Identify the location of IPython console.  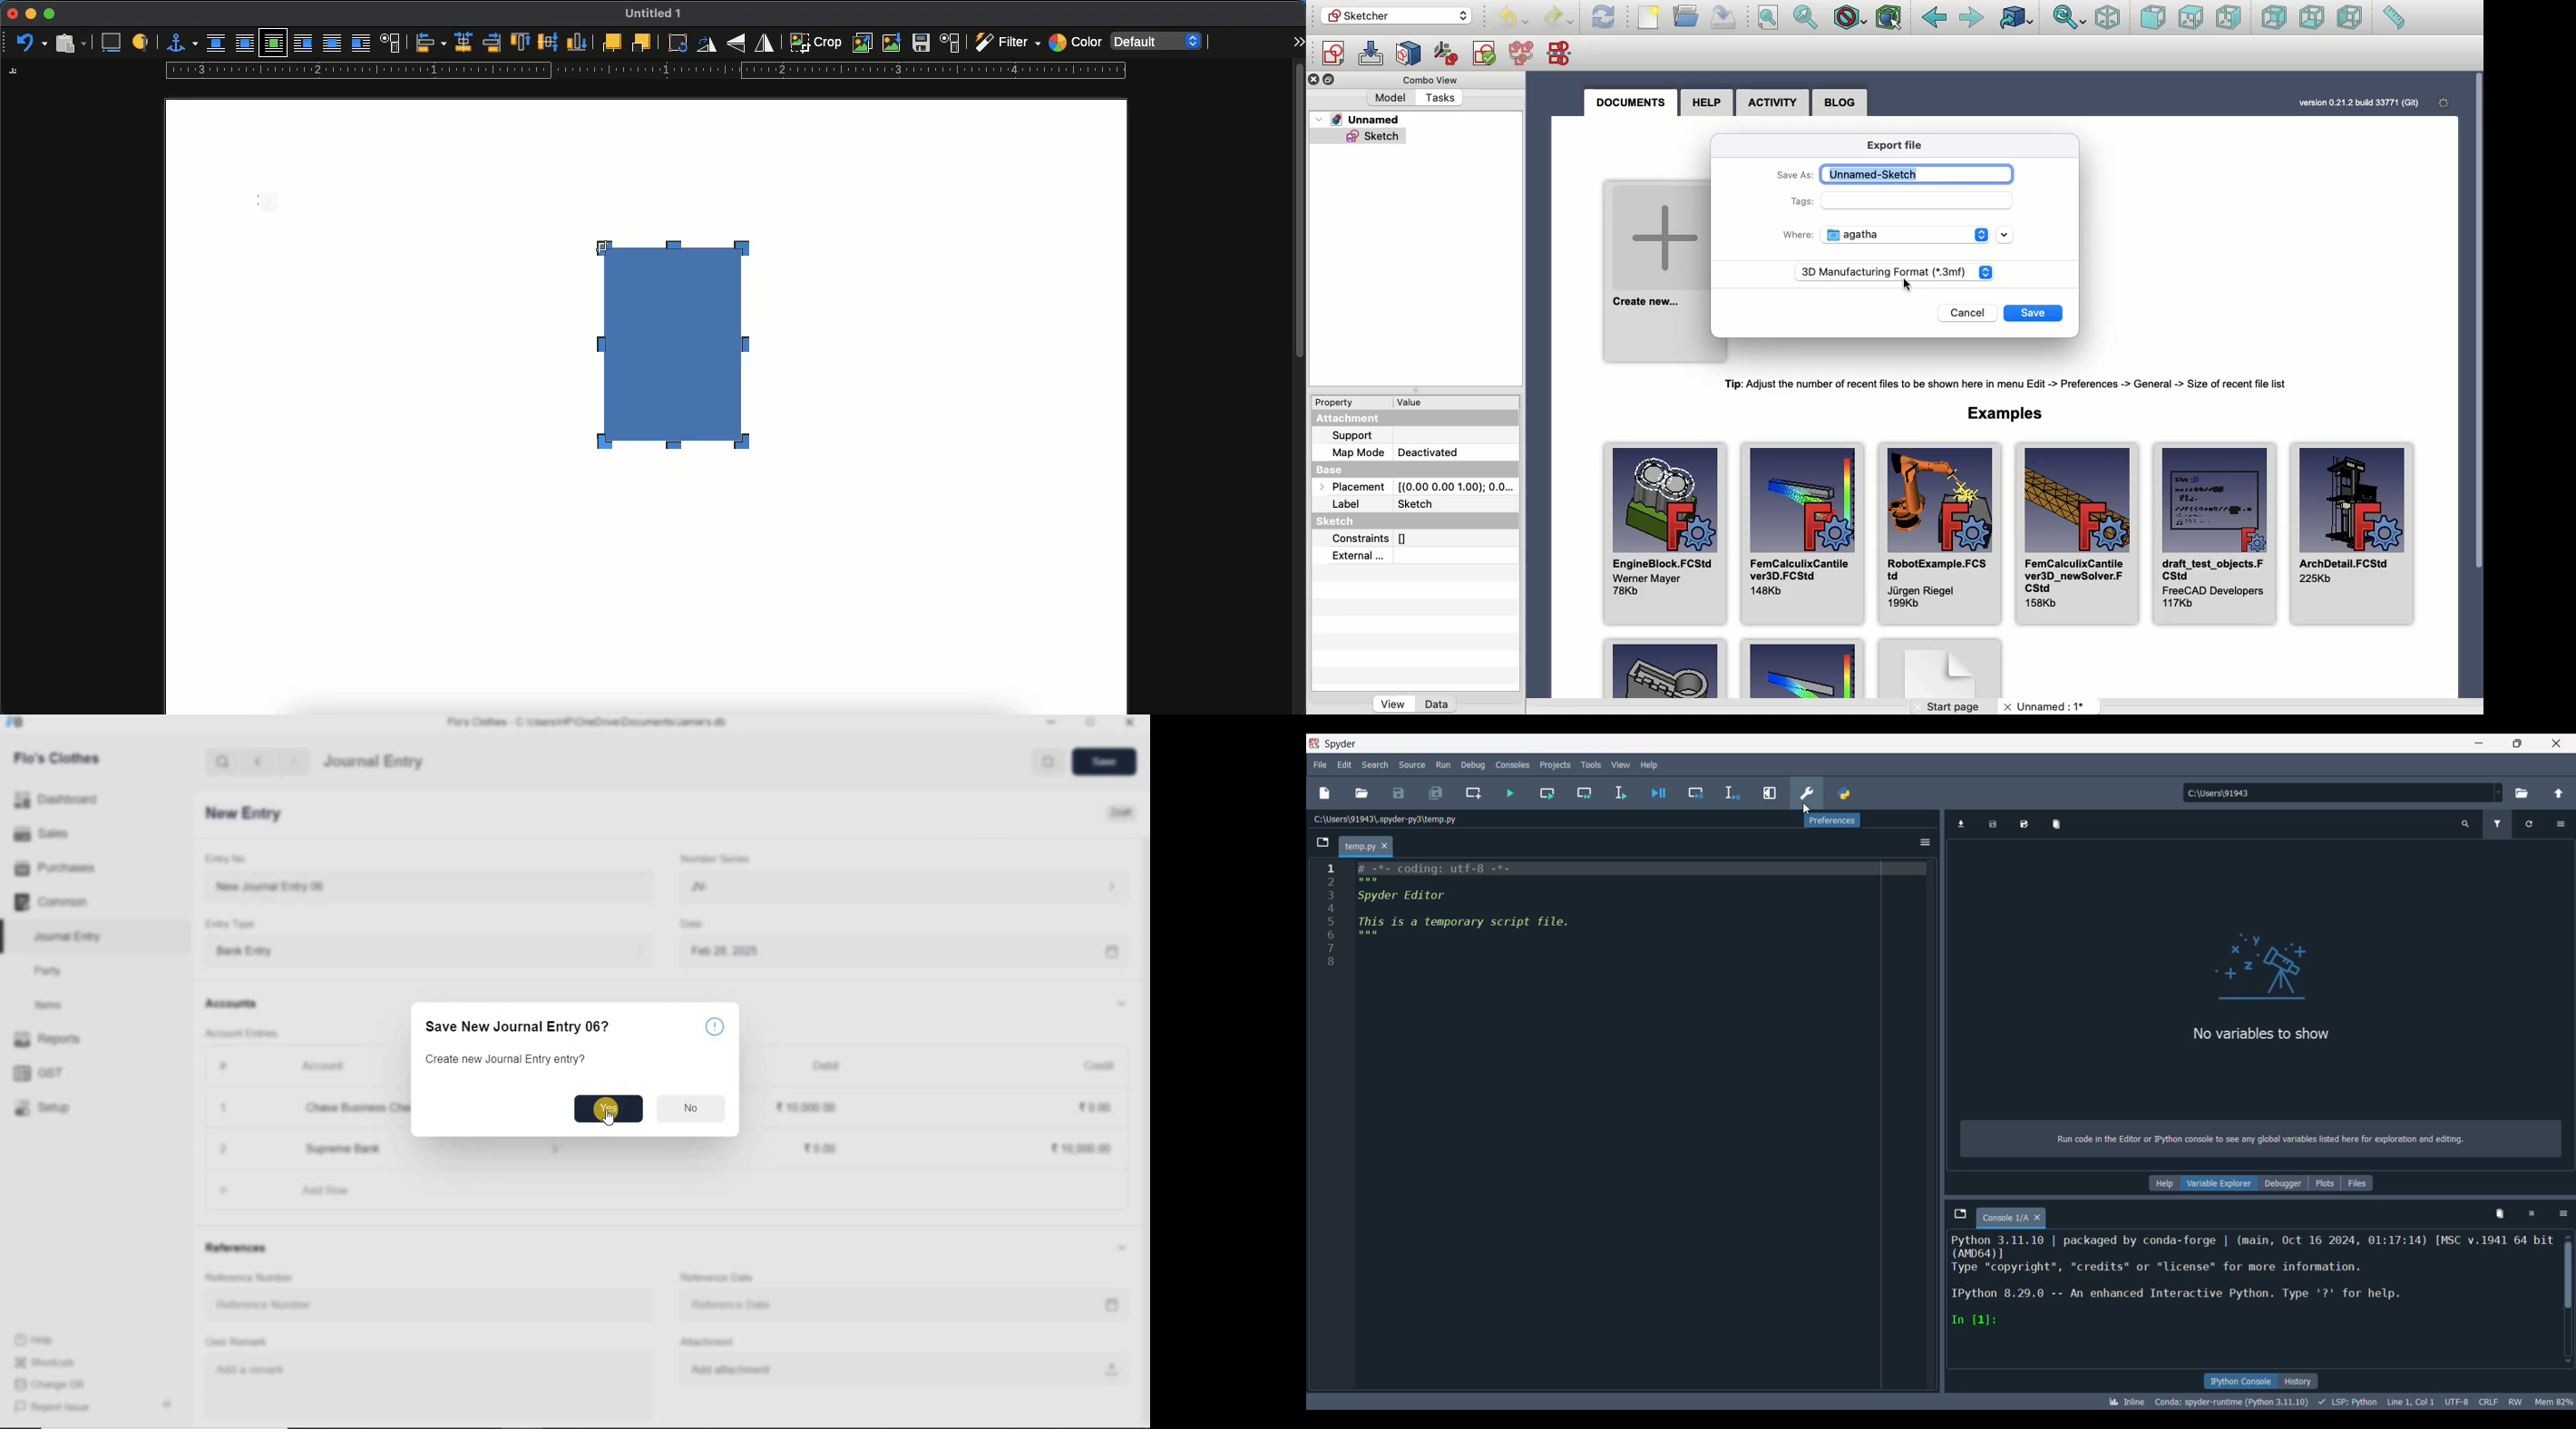
(2241, 1381).